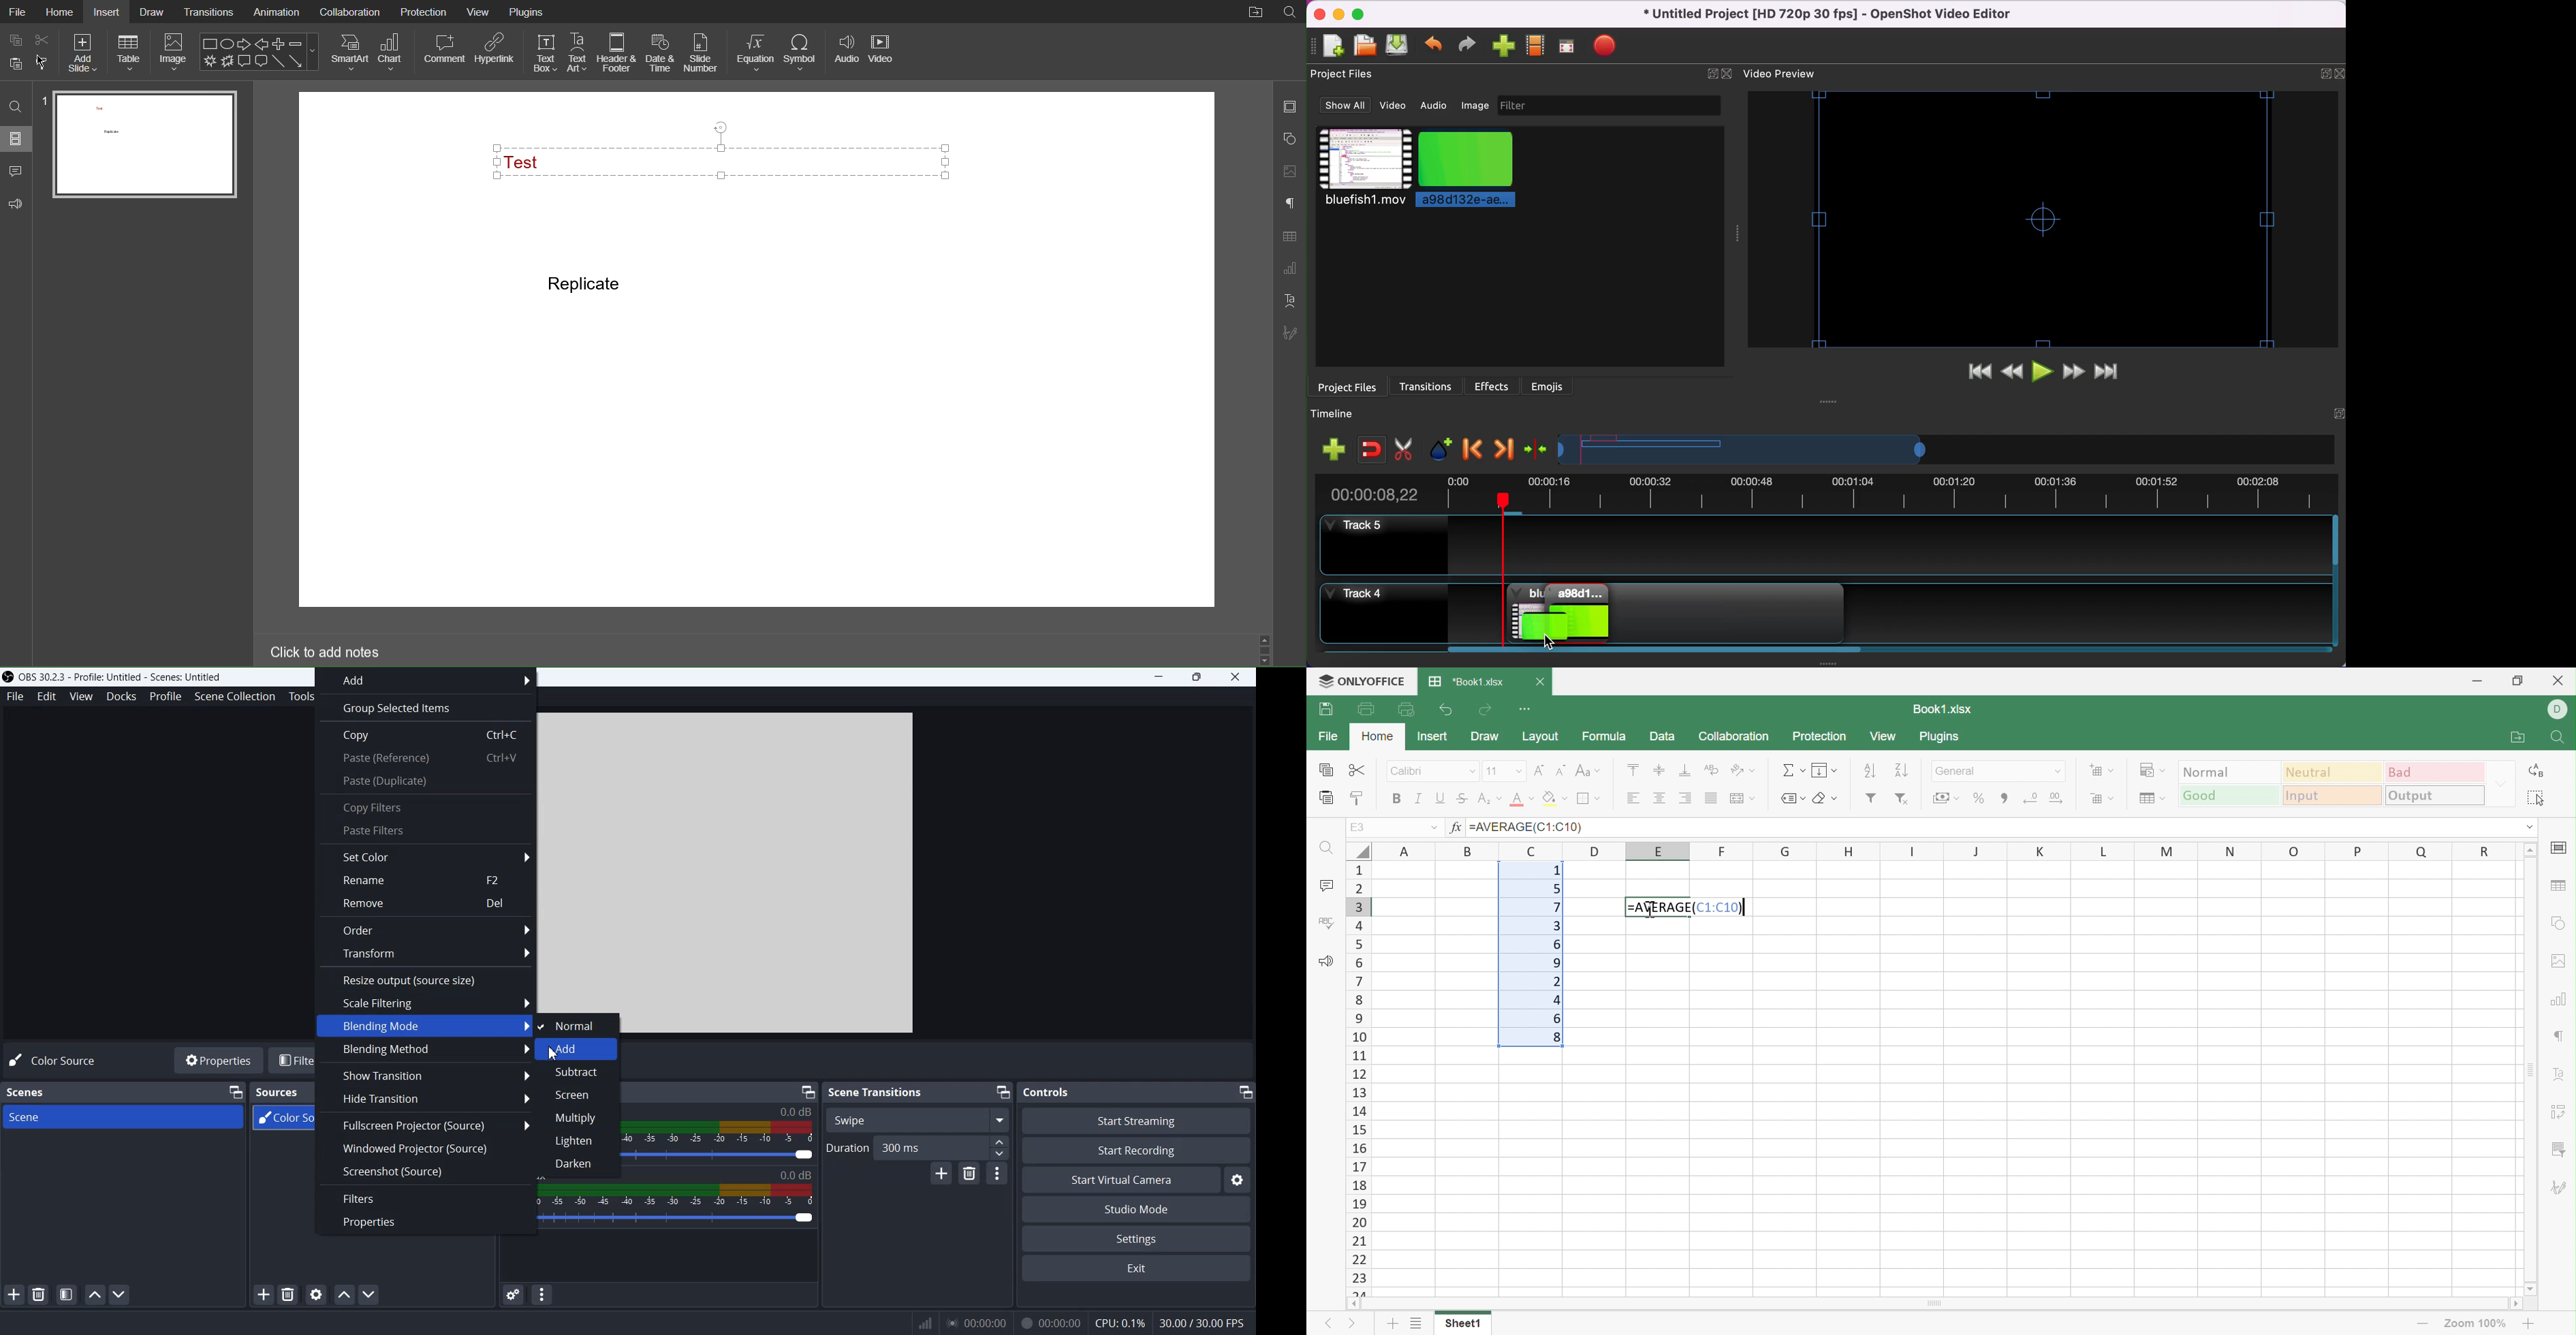 Image resolution: width=2576 pixels, height=1344 pixels. I want to click on Conditional formatting, so click(2155, 769).